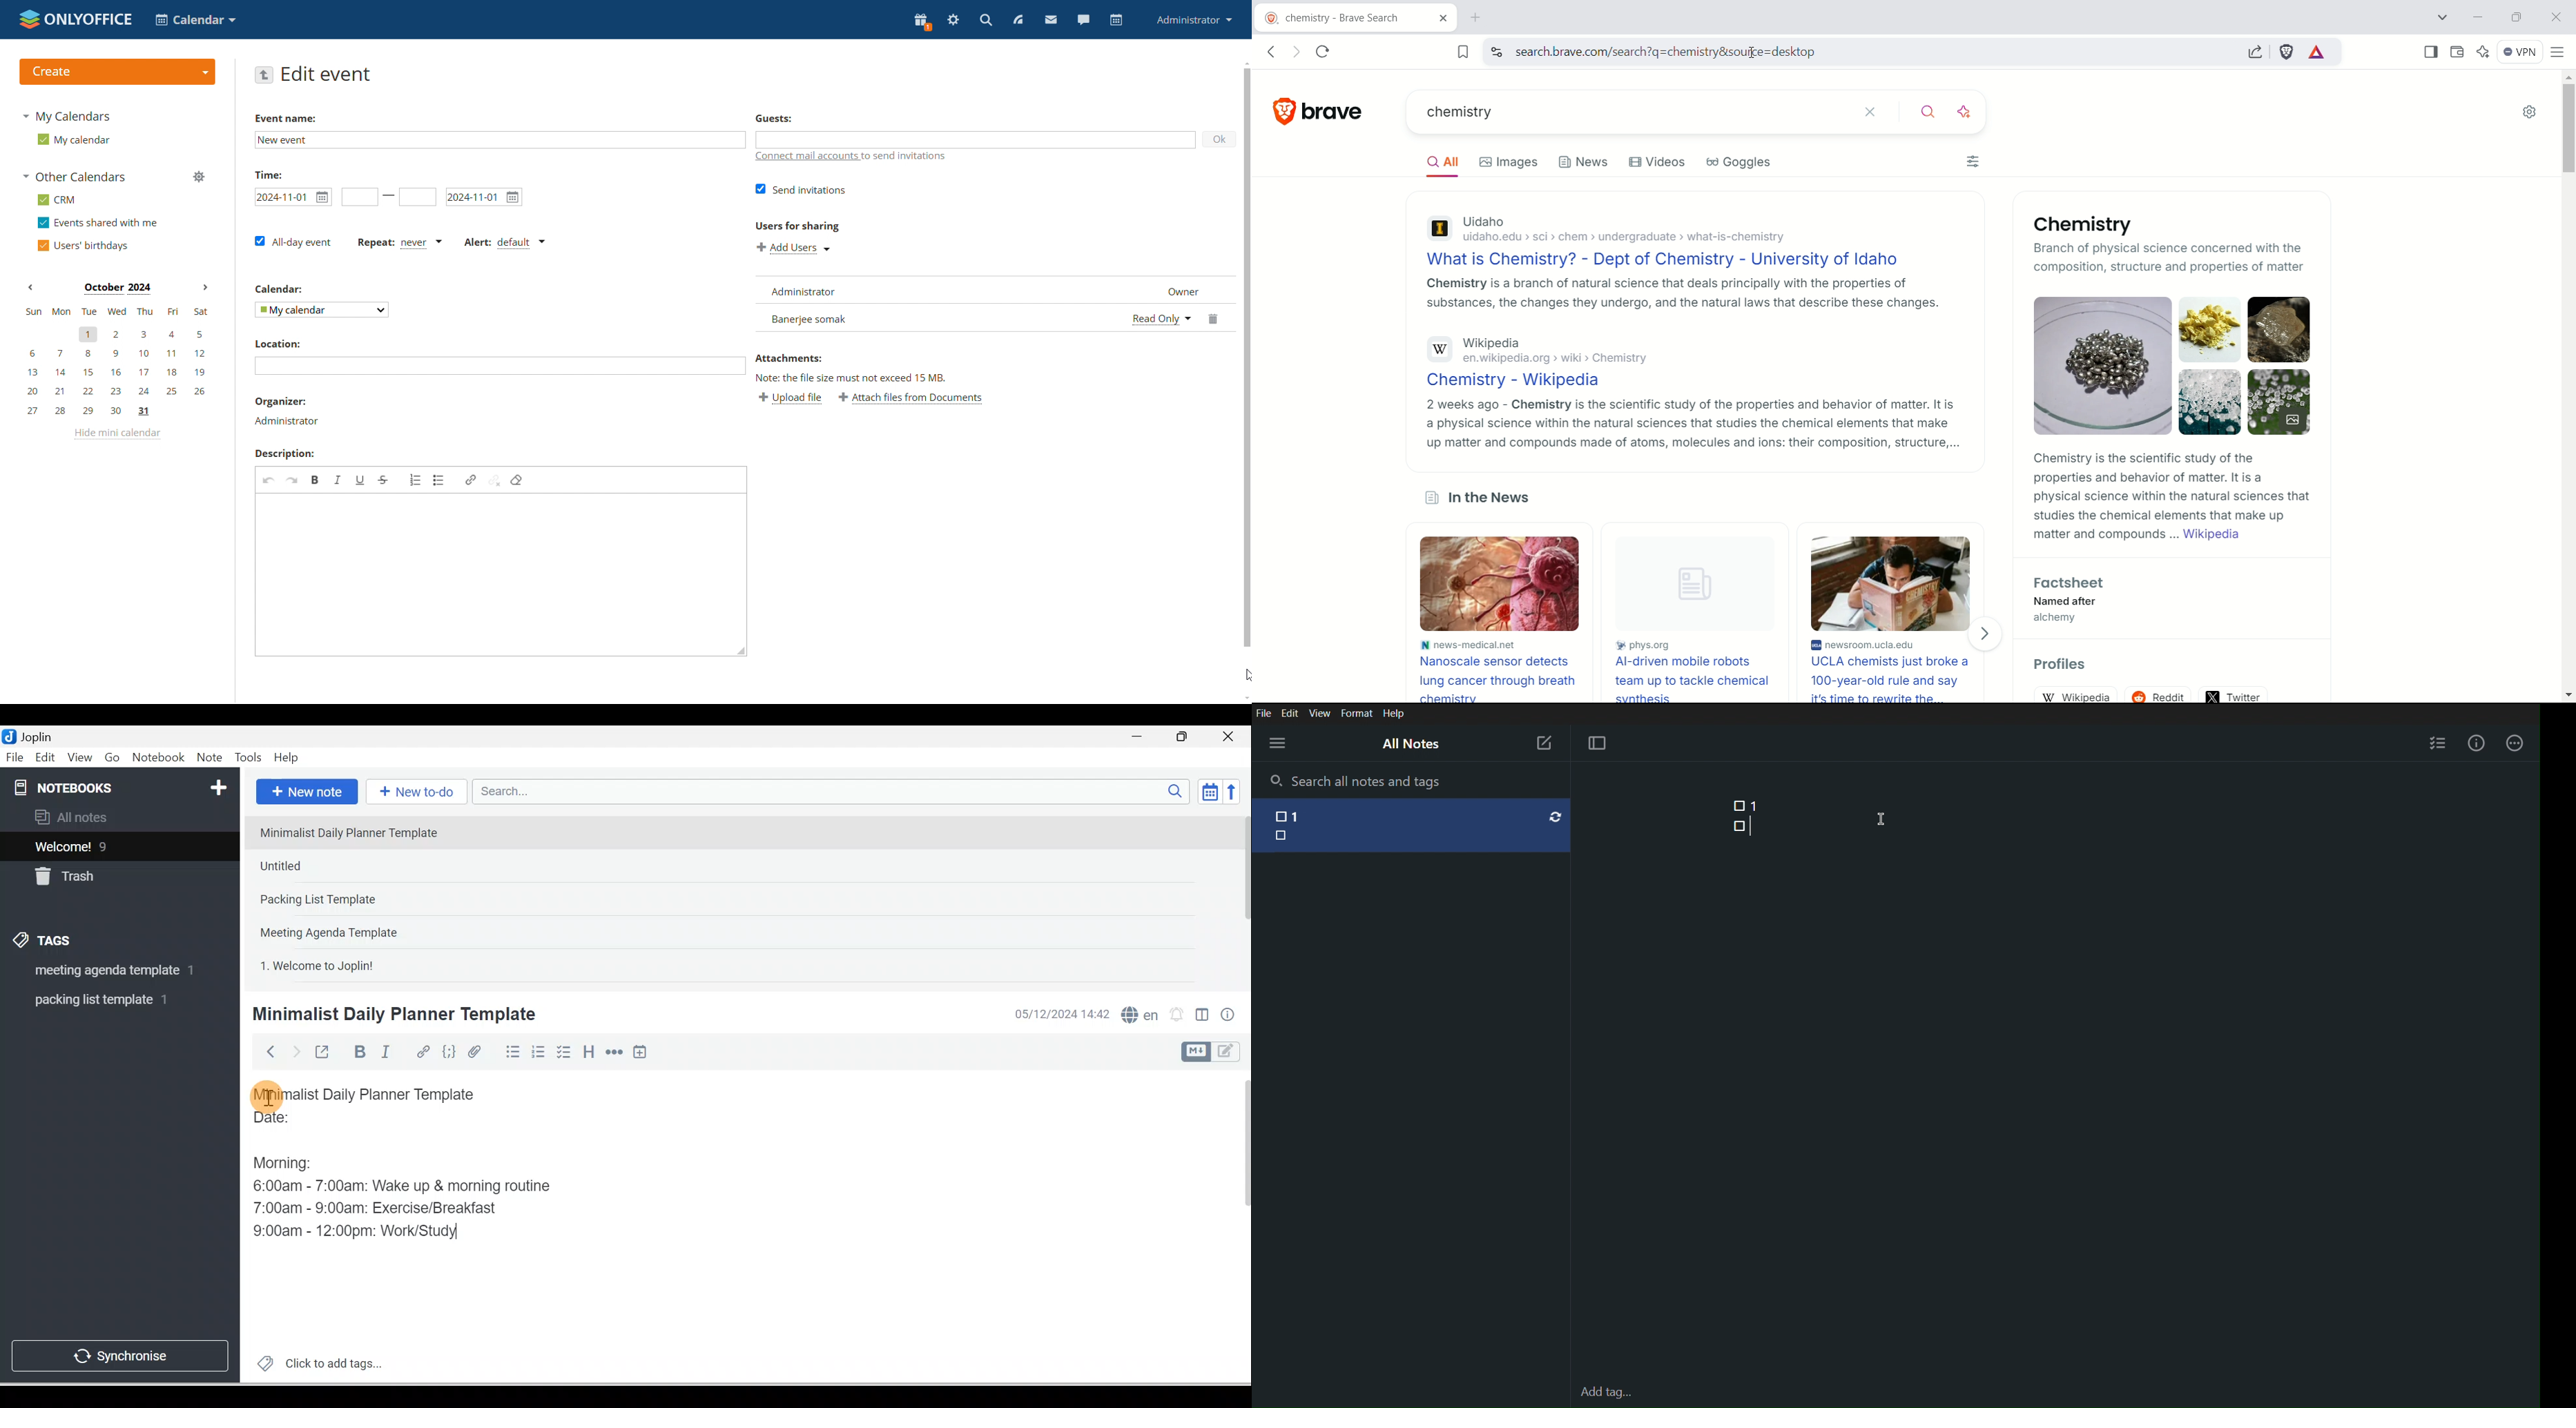  Describe the element at coordinates (2319, 52) in the screenshot. I see `rewards` at that location.